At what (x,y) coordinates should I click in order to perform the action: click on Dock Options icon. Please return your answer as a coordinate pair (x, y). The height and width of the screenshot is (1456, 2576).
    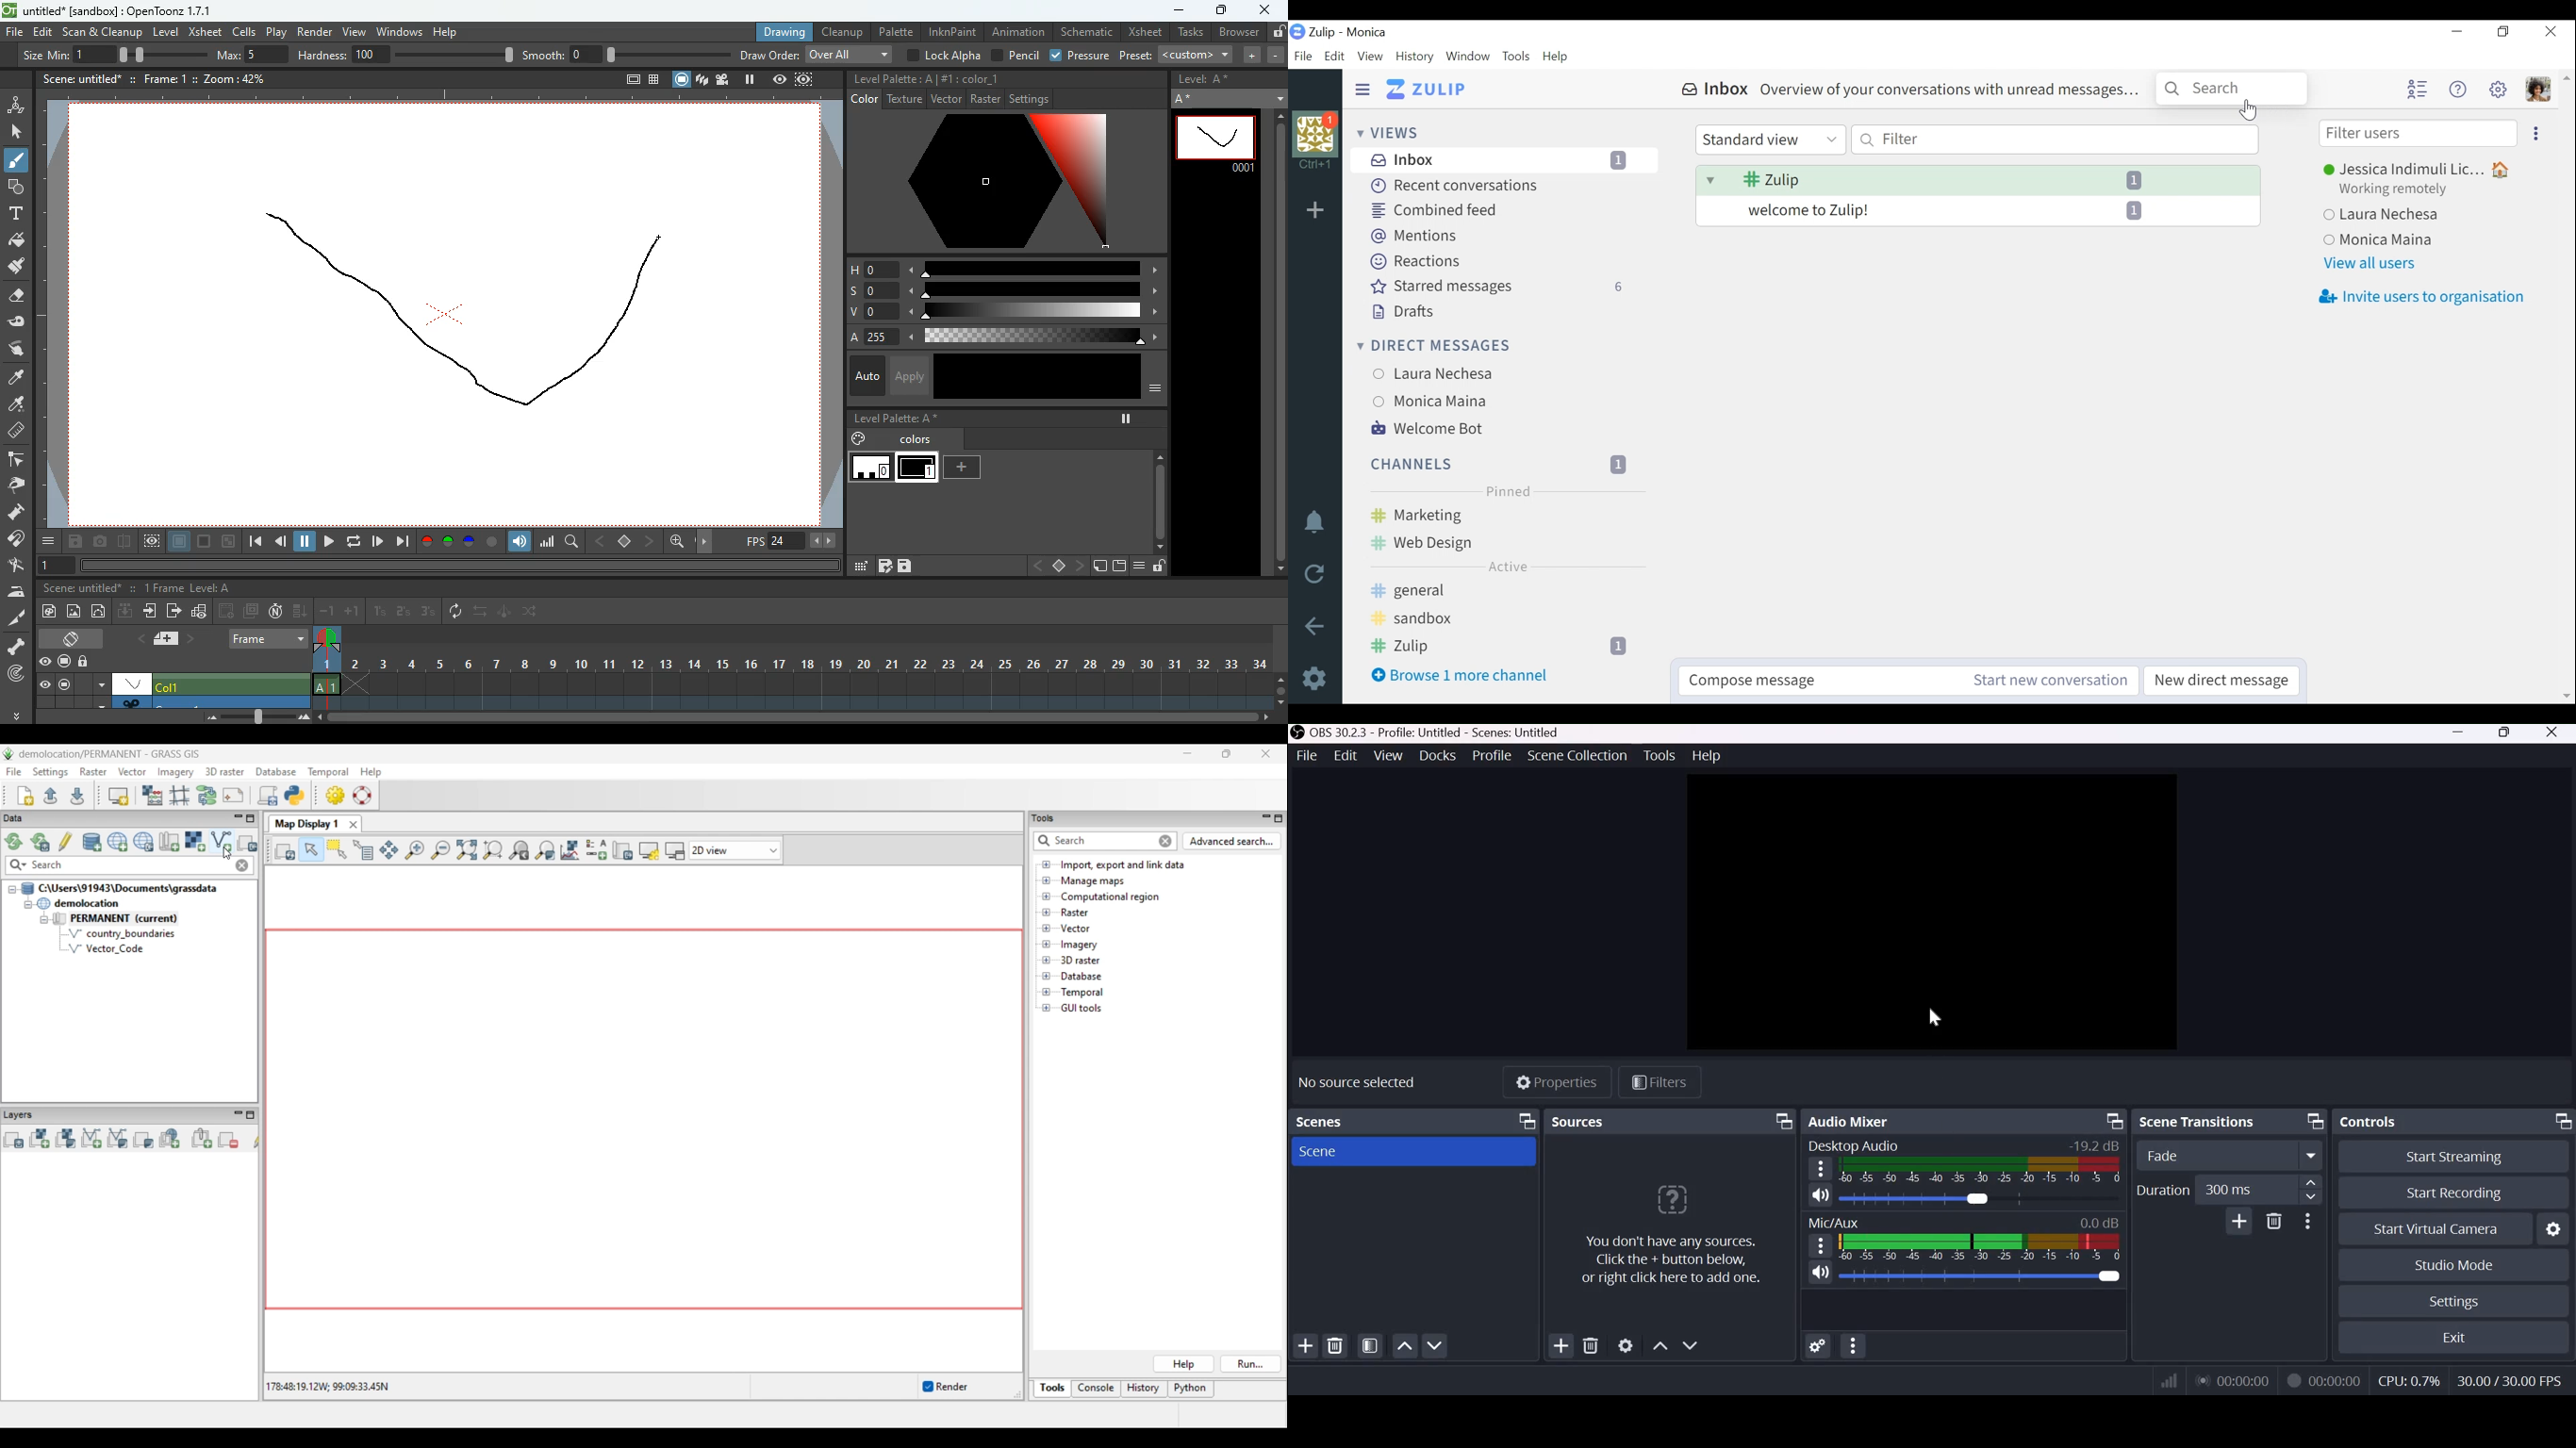
    Looking at the image, I should click on (2112, 1123).